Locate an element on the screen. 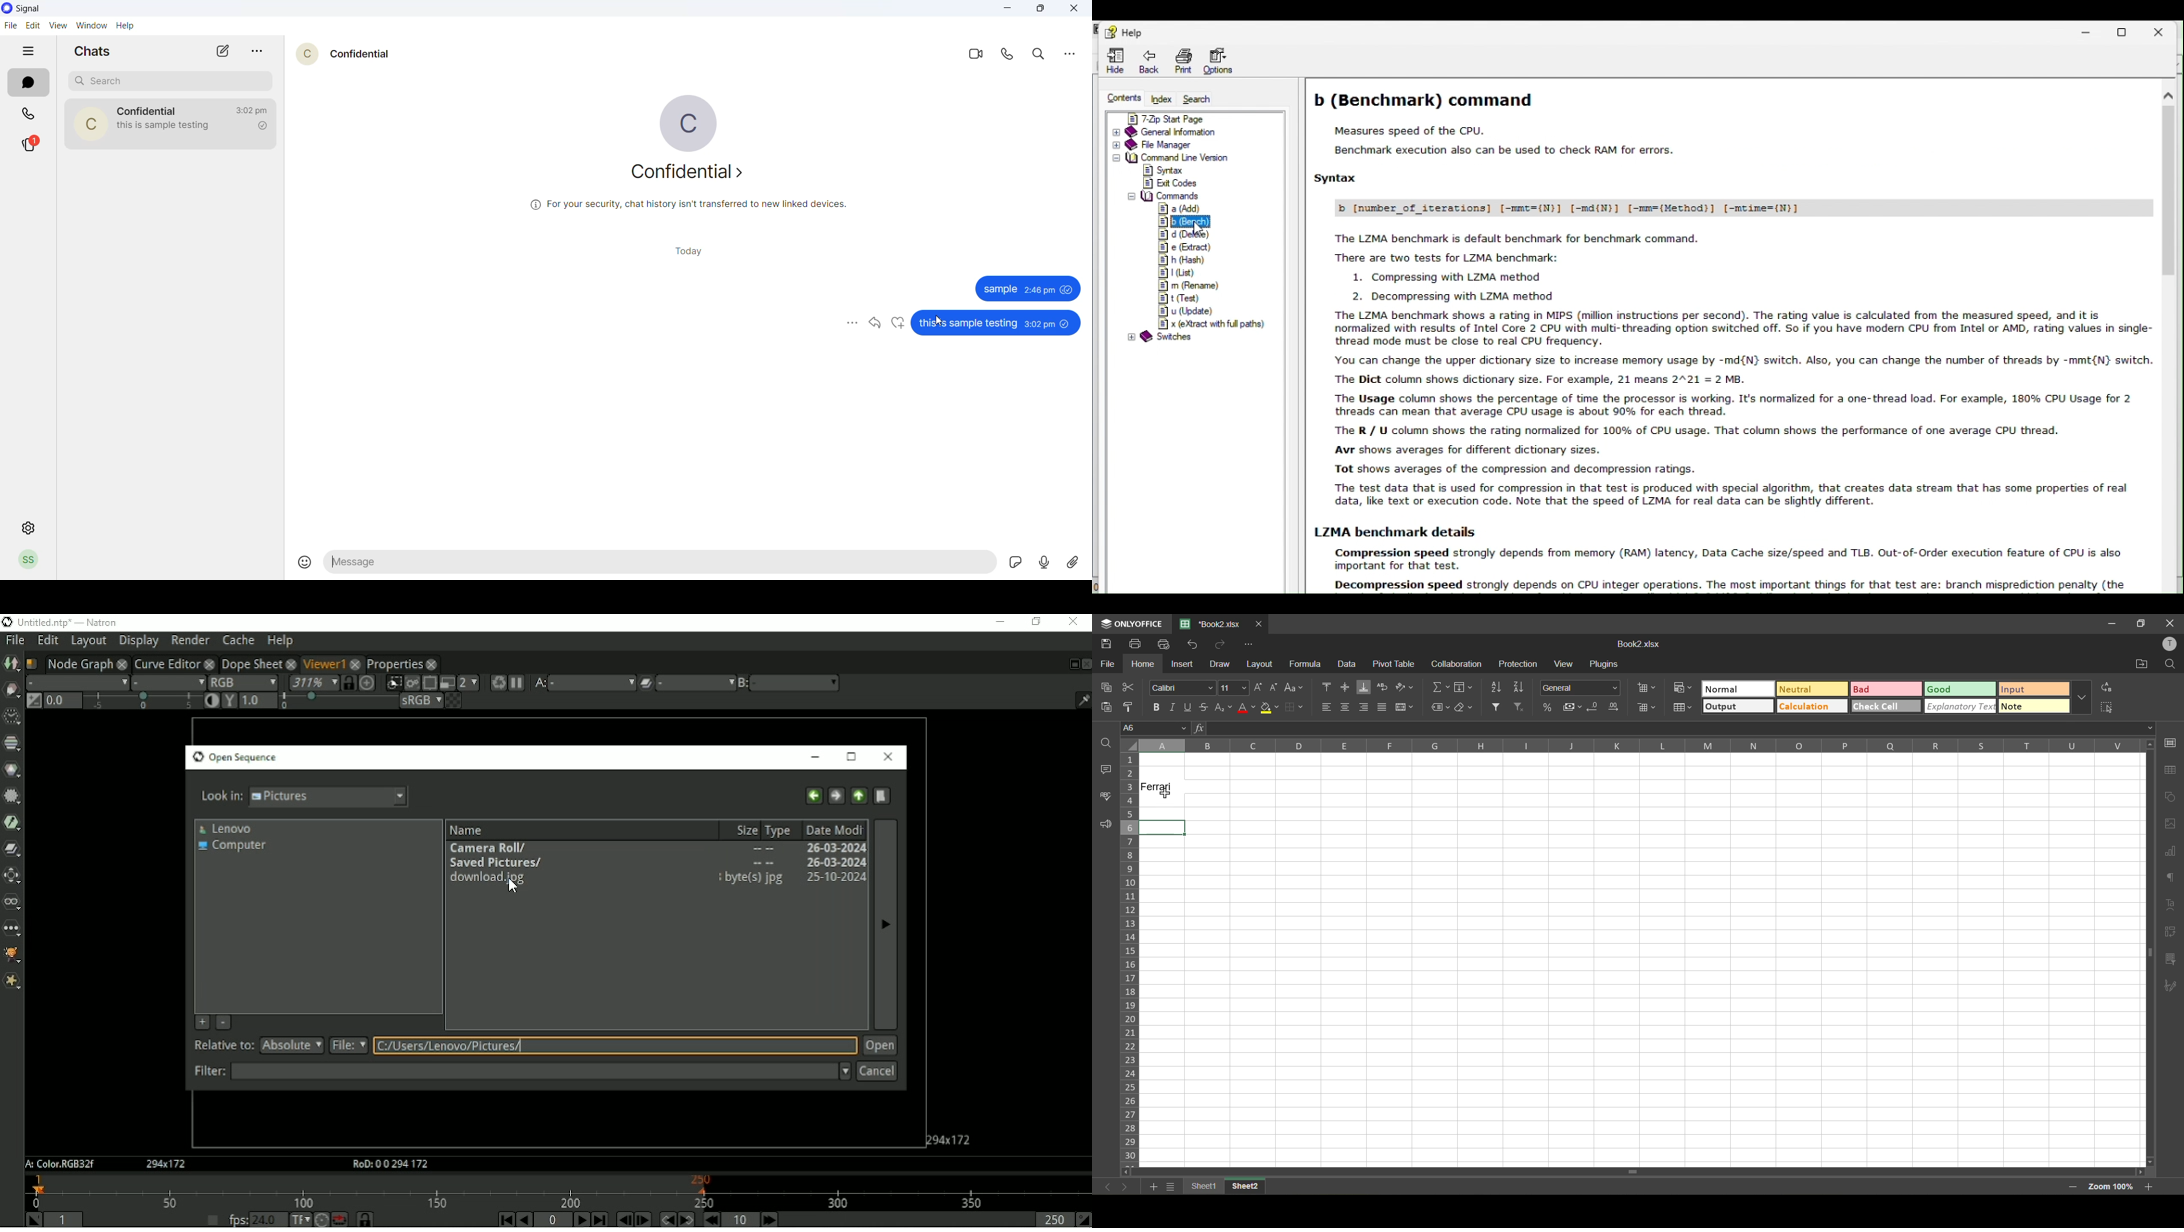 This screenshot has width=2184, height=1232. minimize is located at coordinates (1007, 9).